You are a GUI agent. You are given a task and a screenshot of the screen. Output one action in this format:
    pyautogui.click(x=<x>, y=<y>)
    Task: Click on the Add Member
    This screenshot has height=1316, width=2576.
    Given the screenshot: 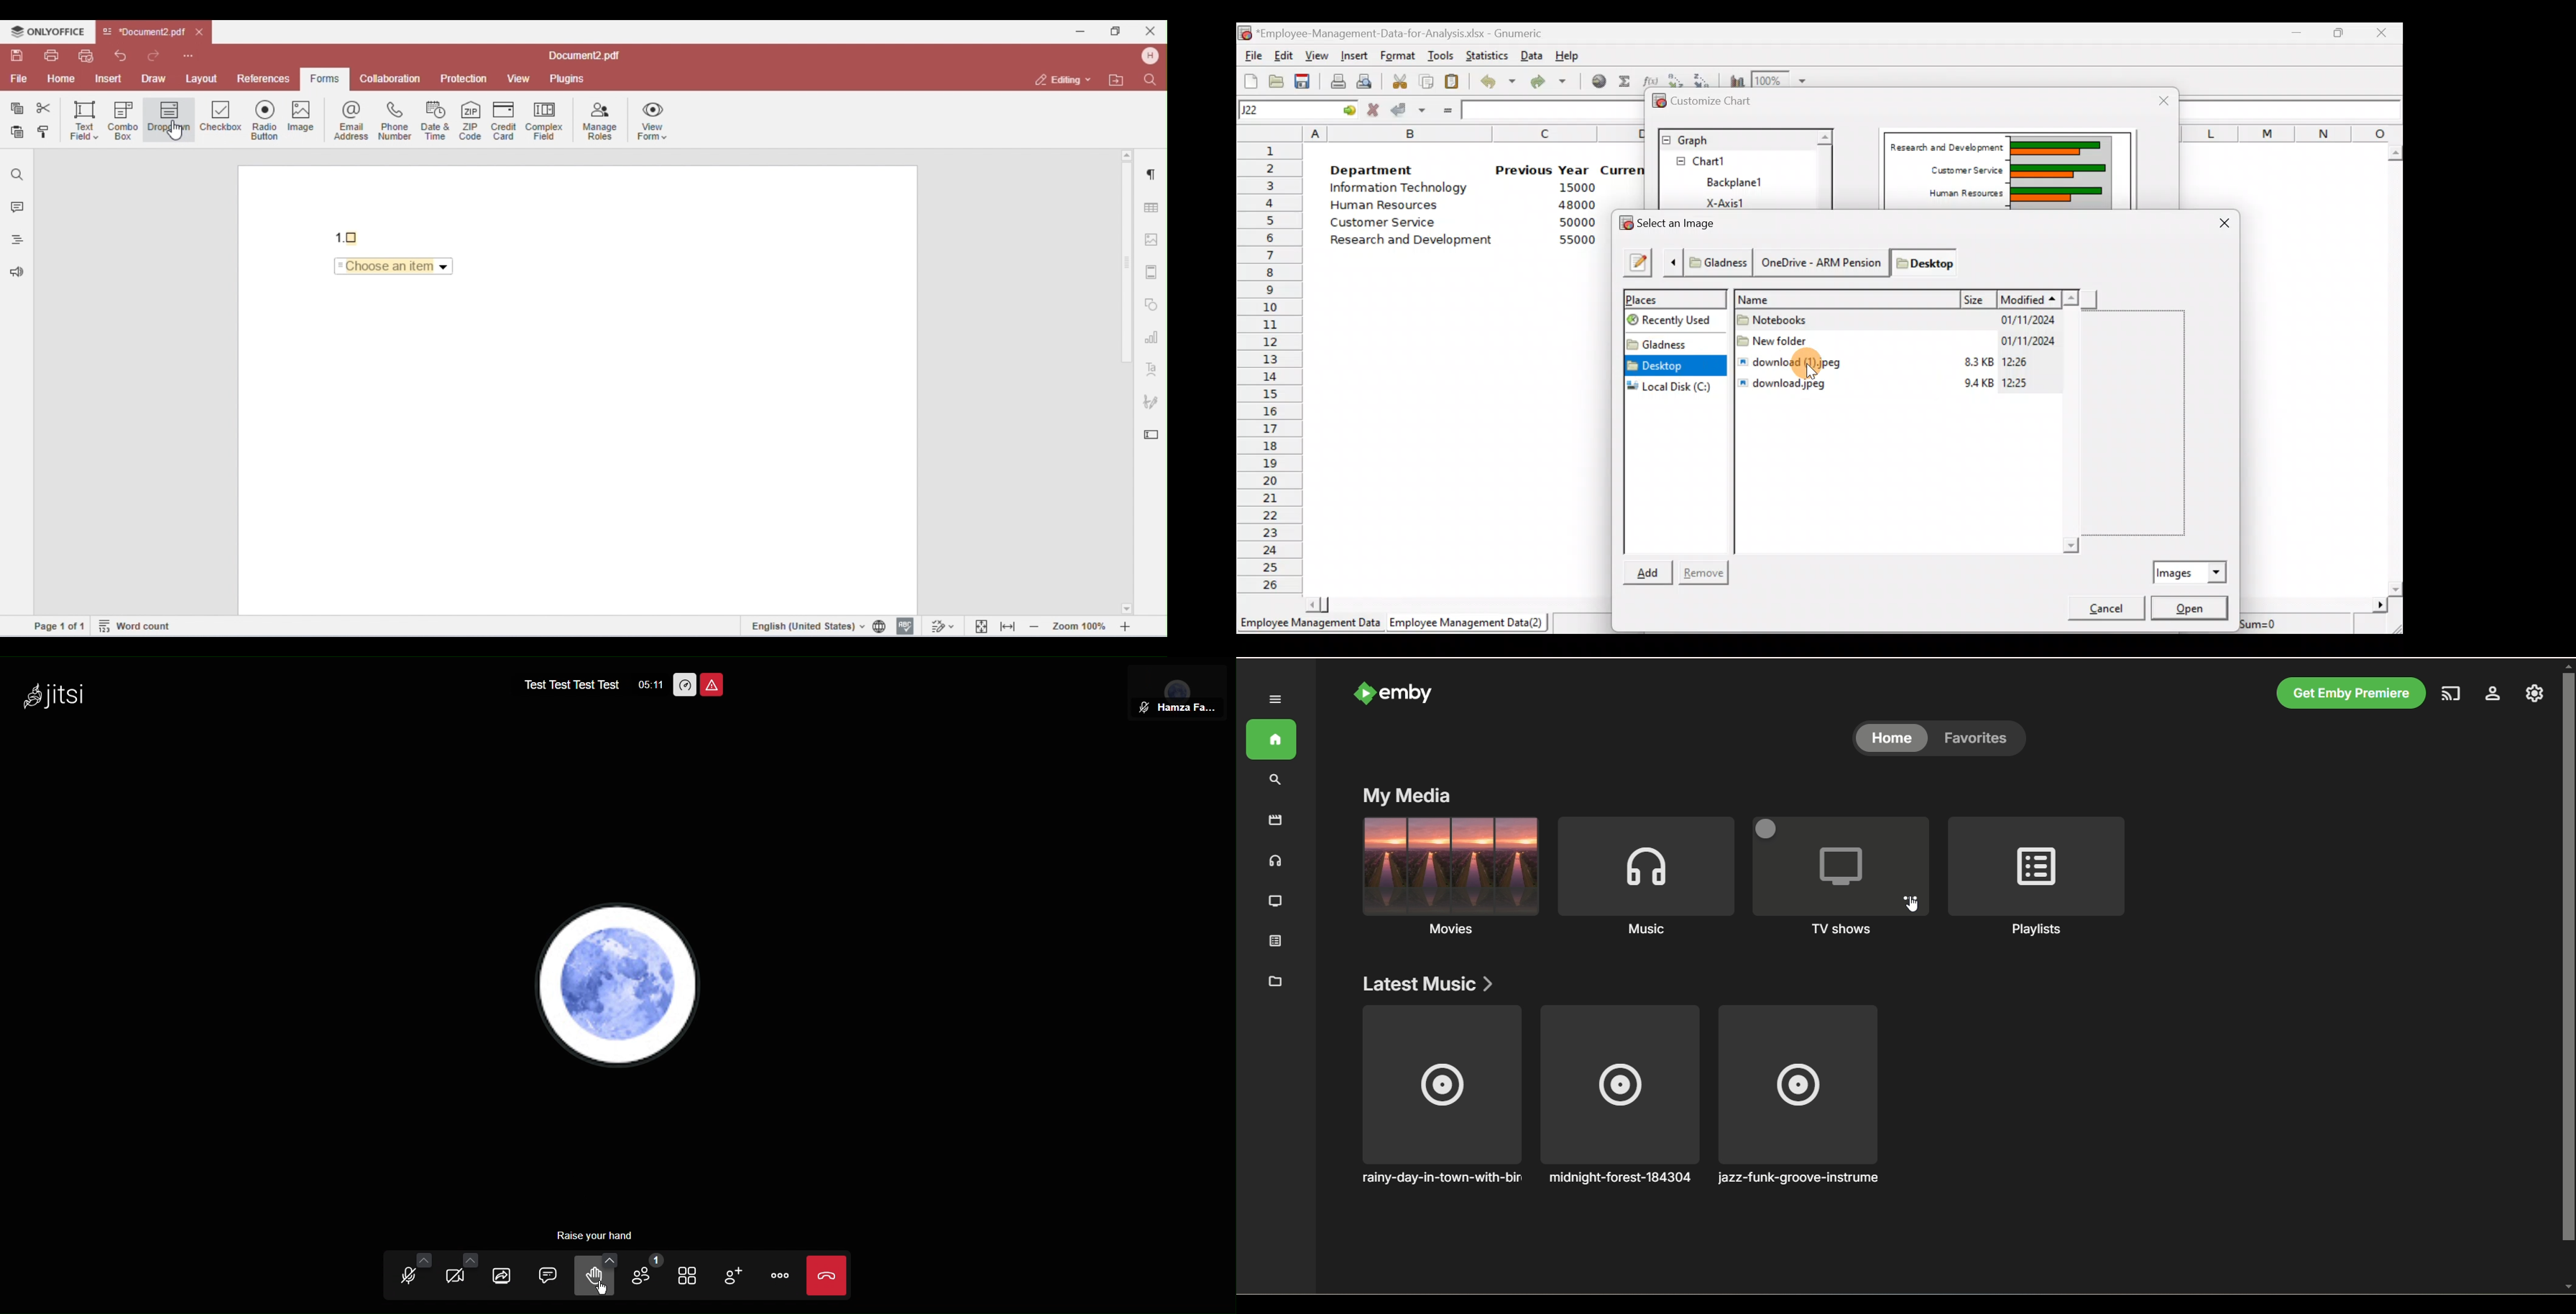 What is the action you would take?
    pyautogui.click(x=739, y=1274)
    